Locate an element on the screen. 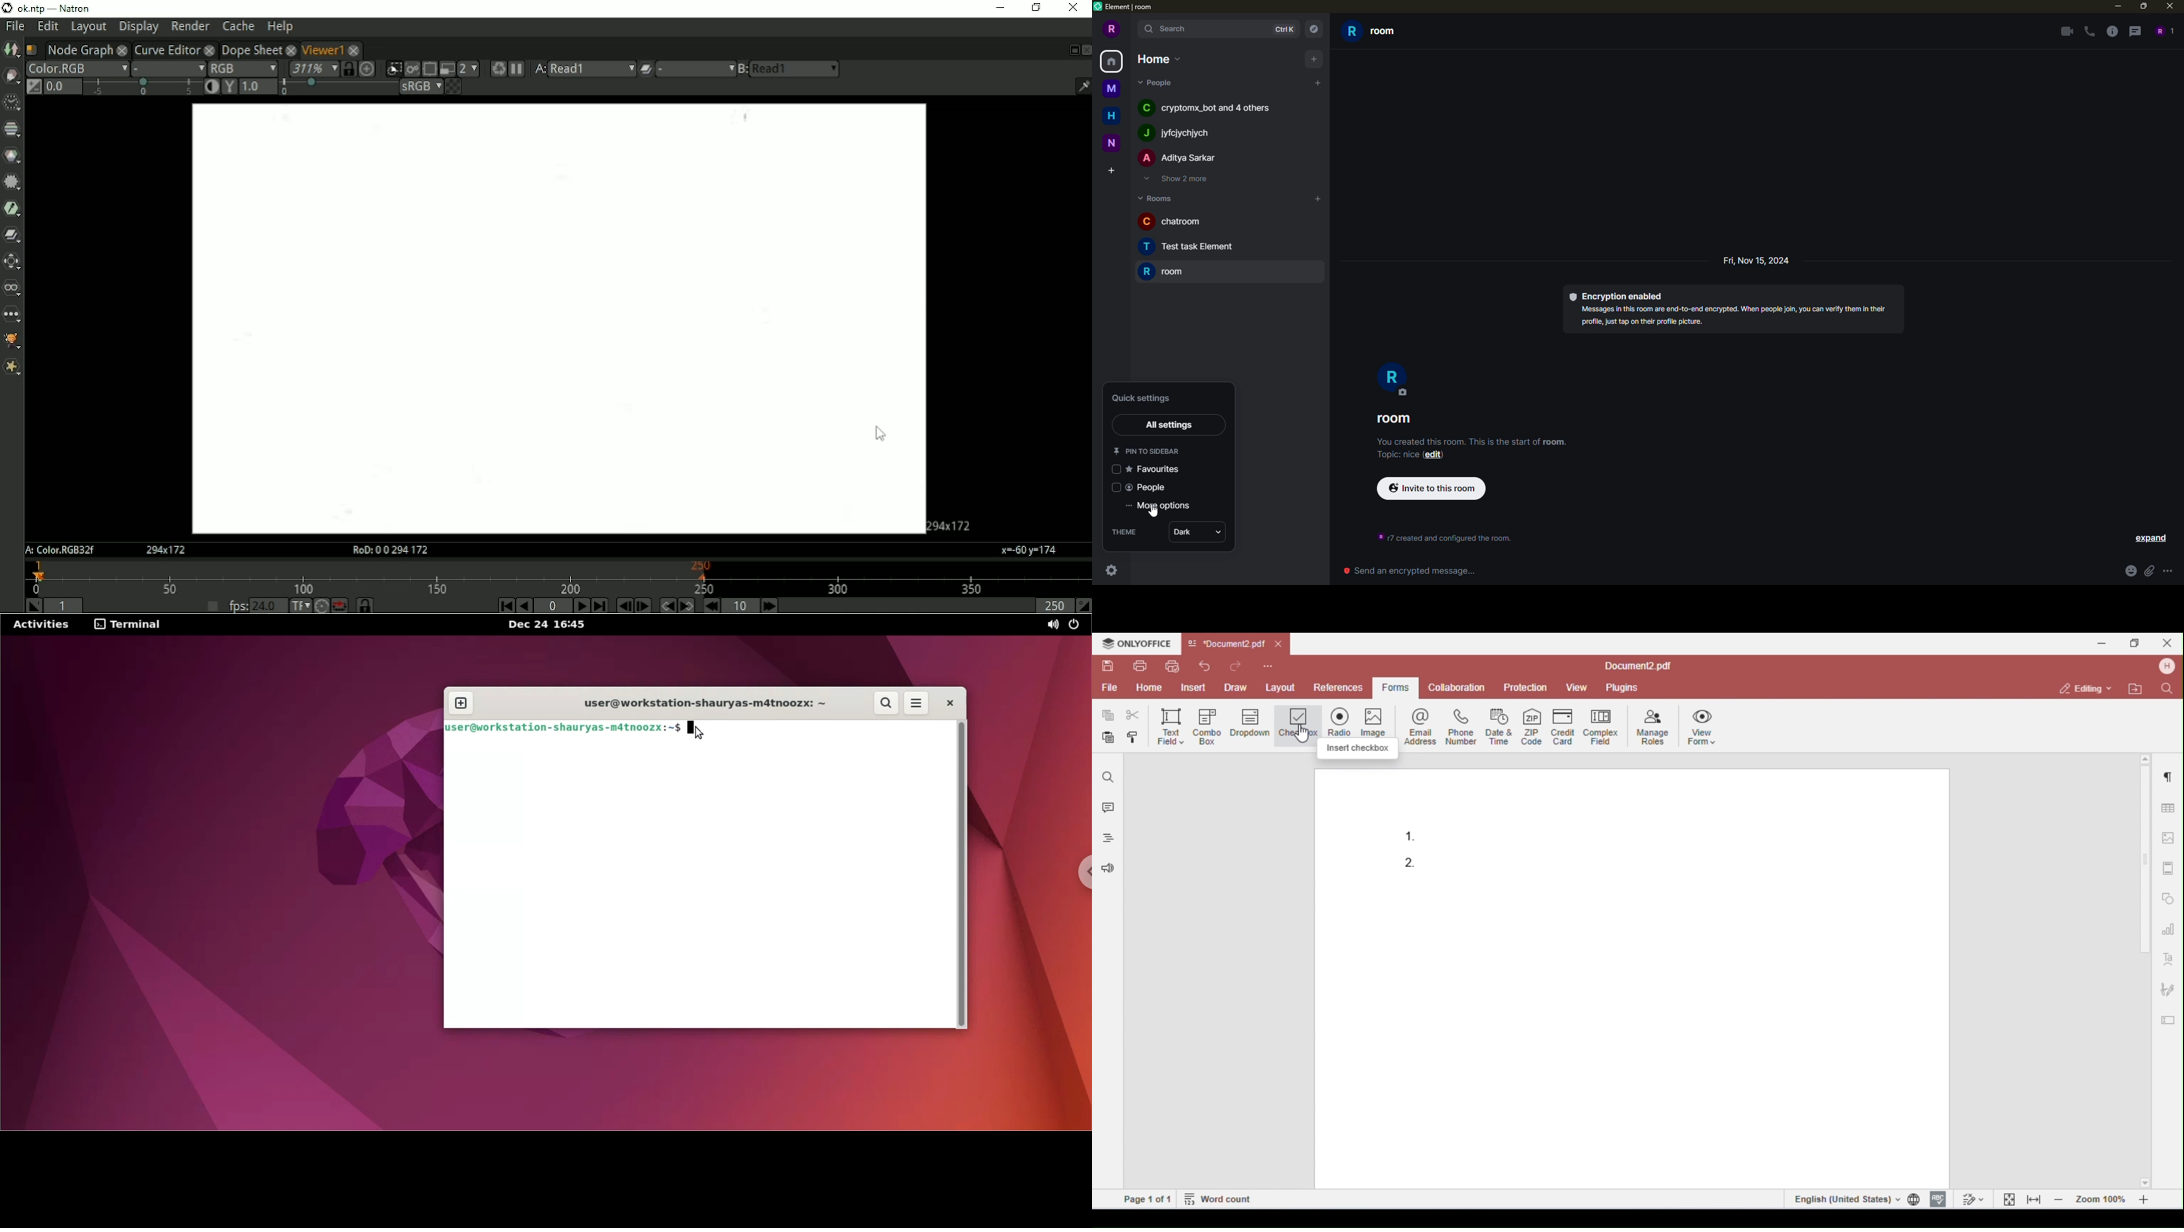 This screenshot has width=2184, height=1232. home is located at coordinates (1112, 61).